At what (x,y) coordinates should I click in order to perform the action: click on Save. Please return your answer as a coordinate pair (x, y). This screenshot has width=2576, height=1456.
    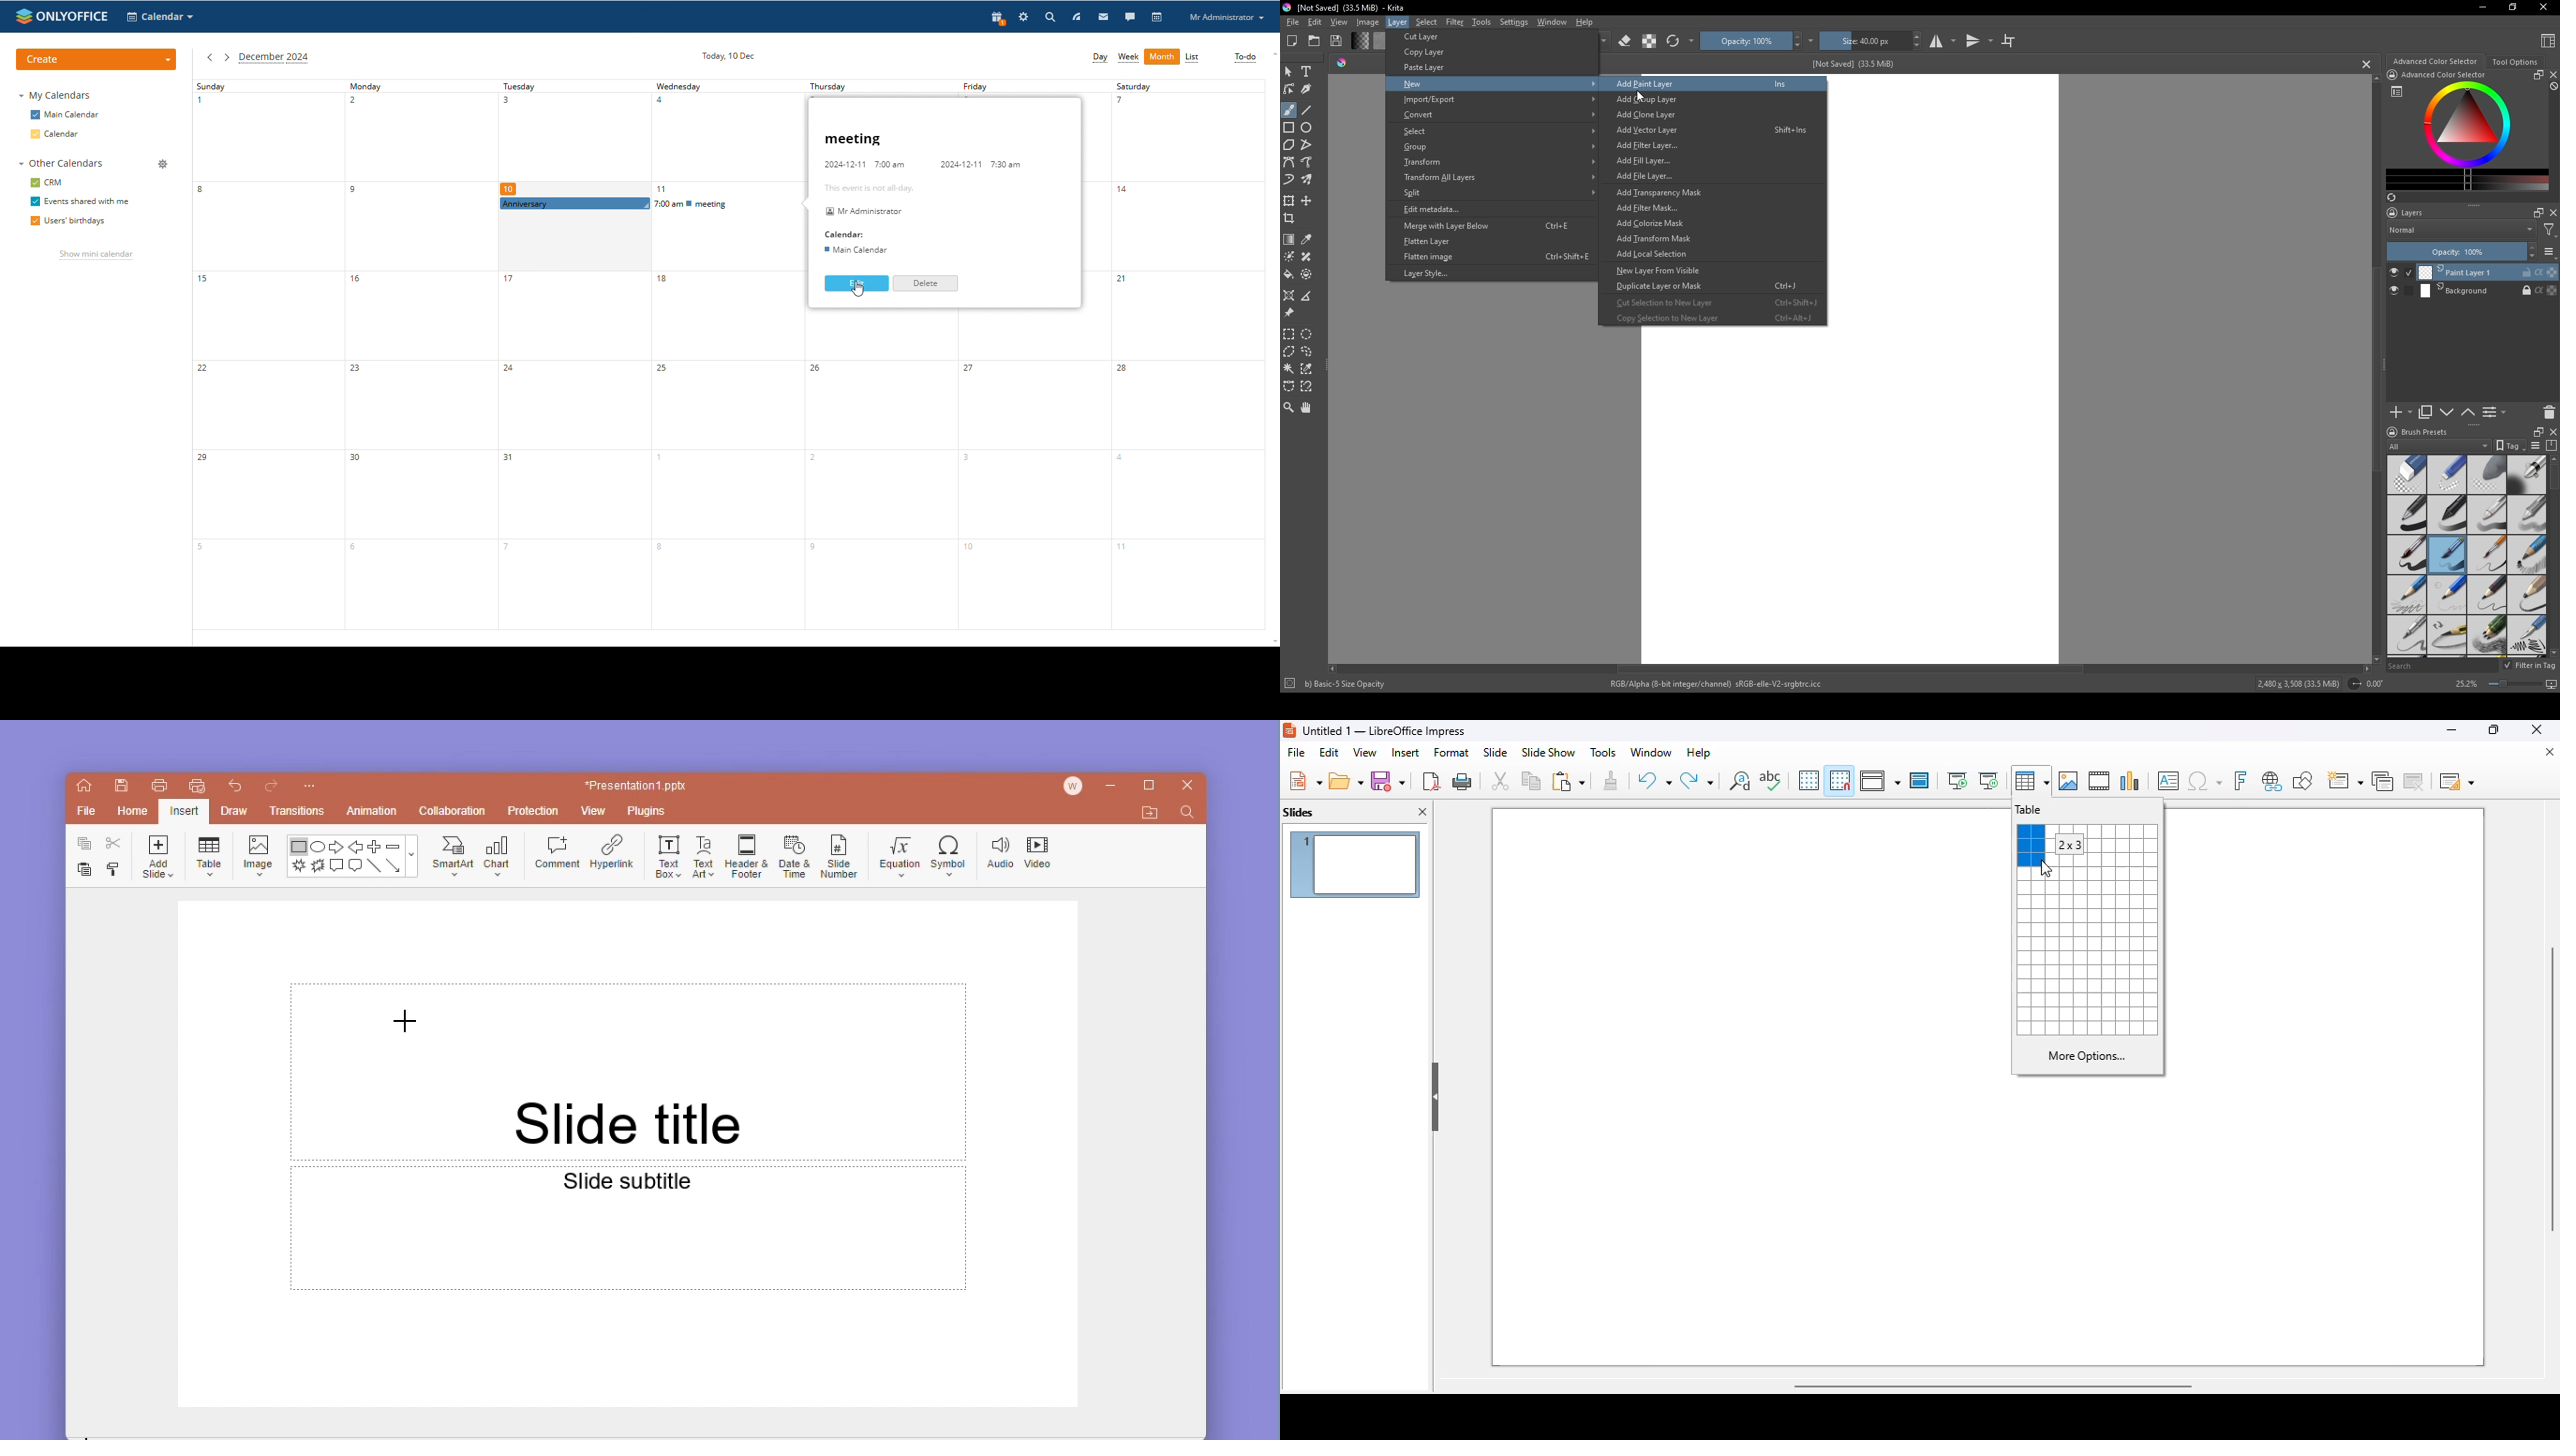
    Looking at the image, I should click on (1337, 40).